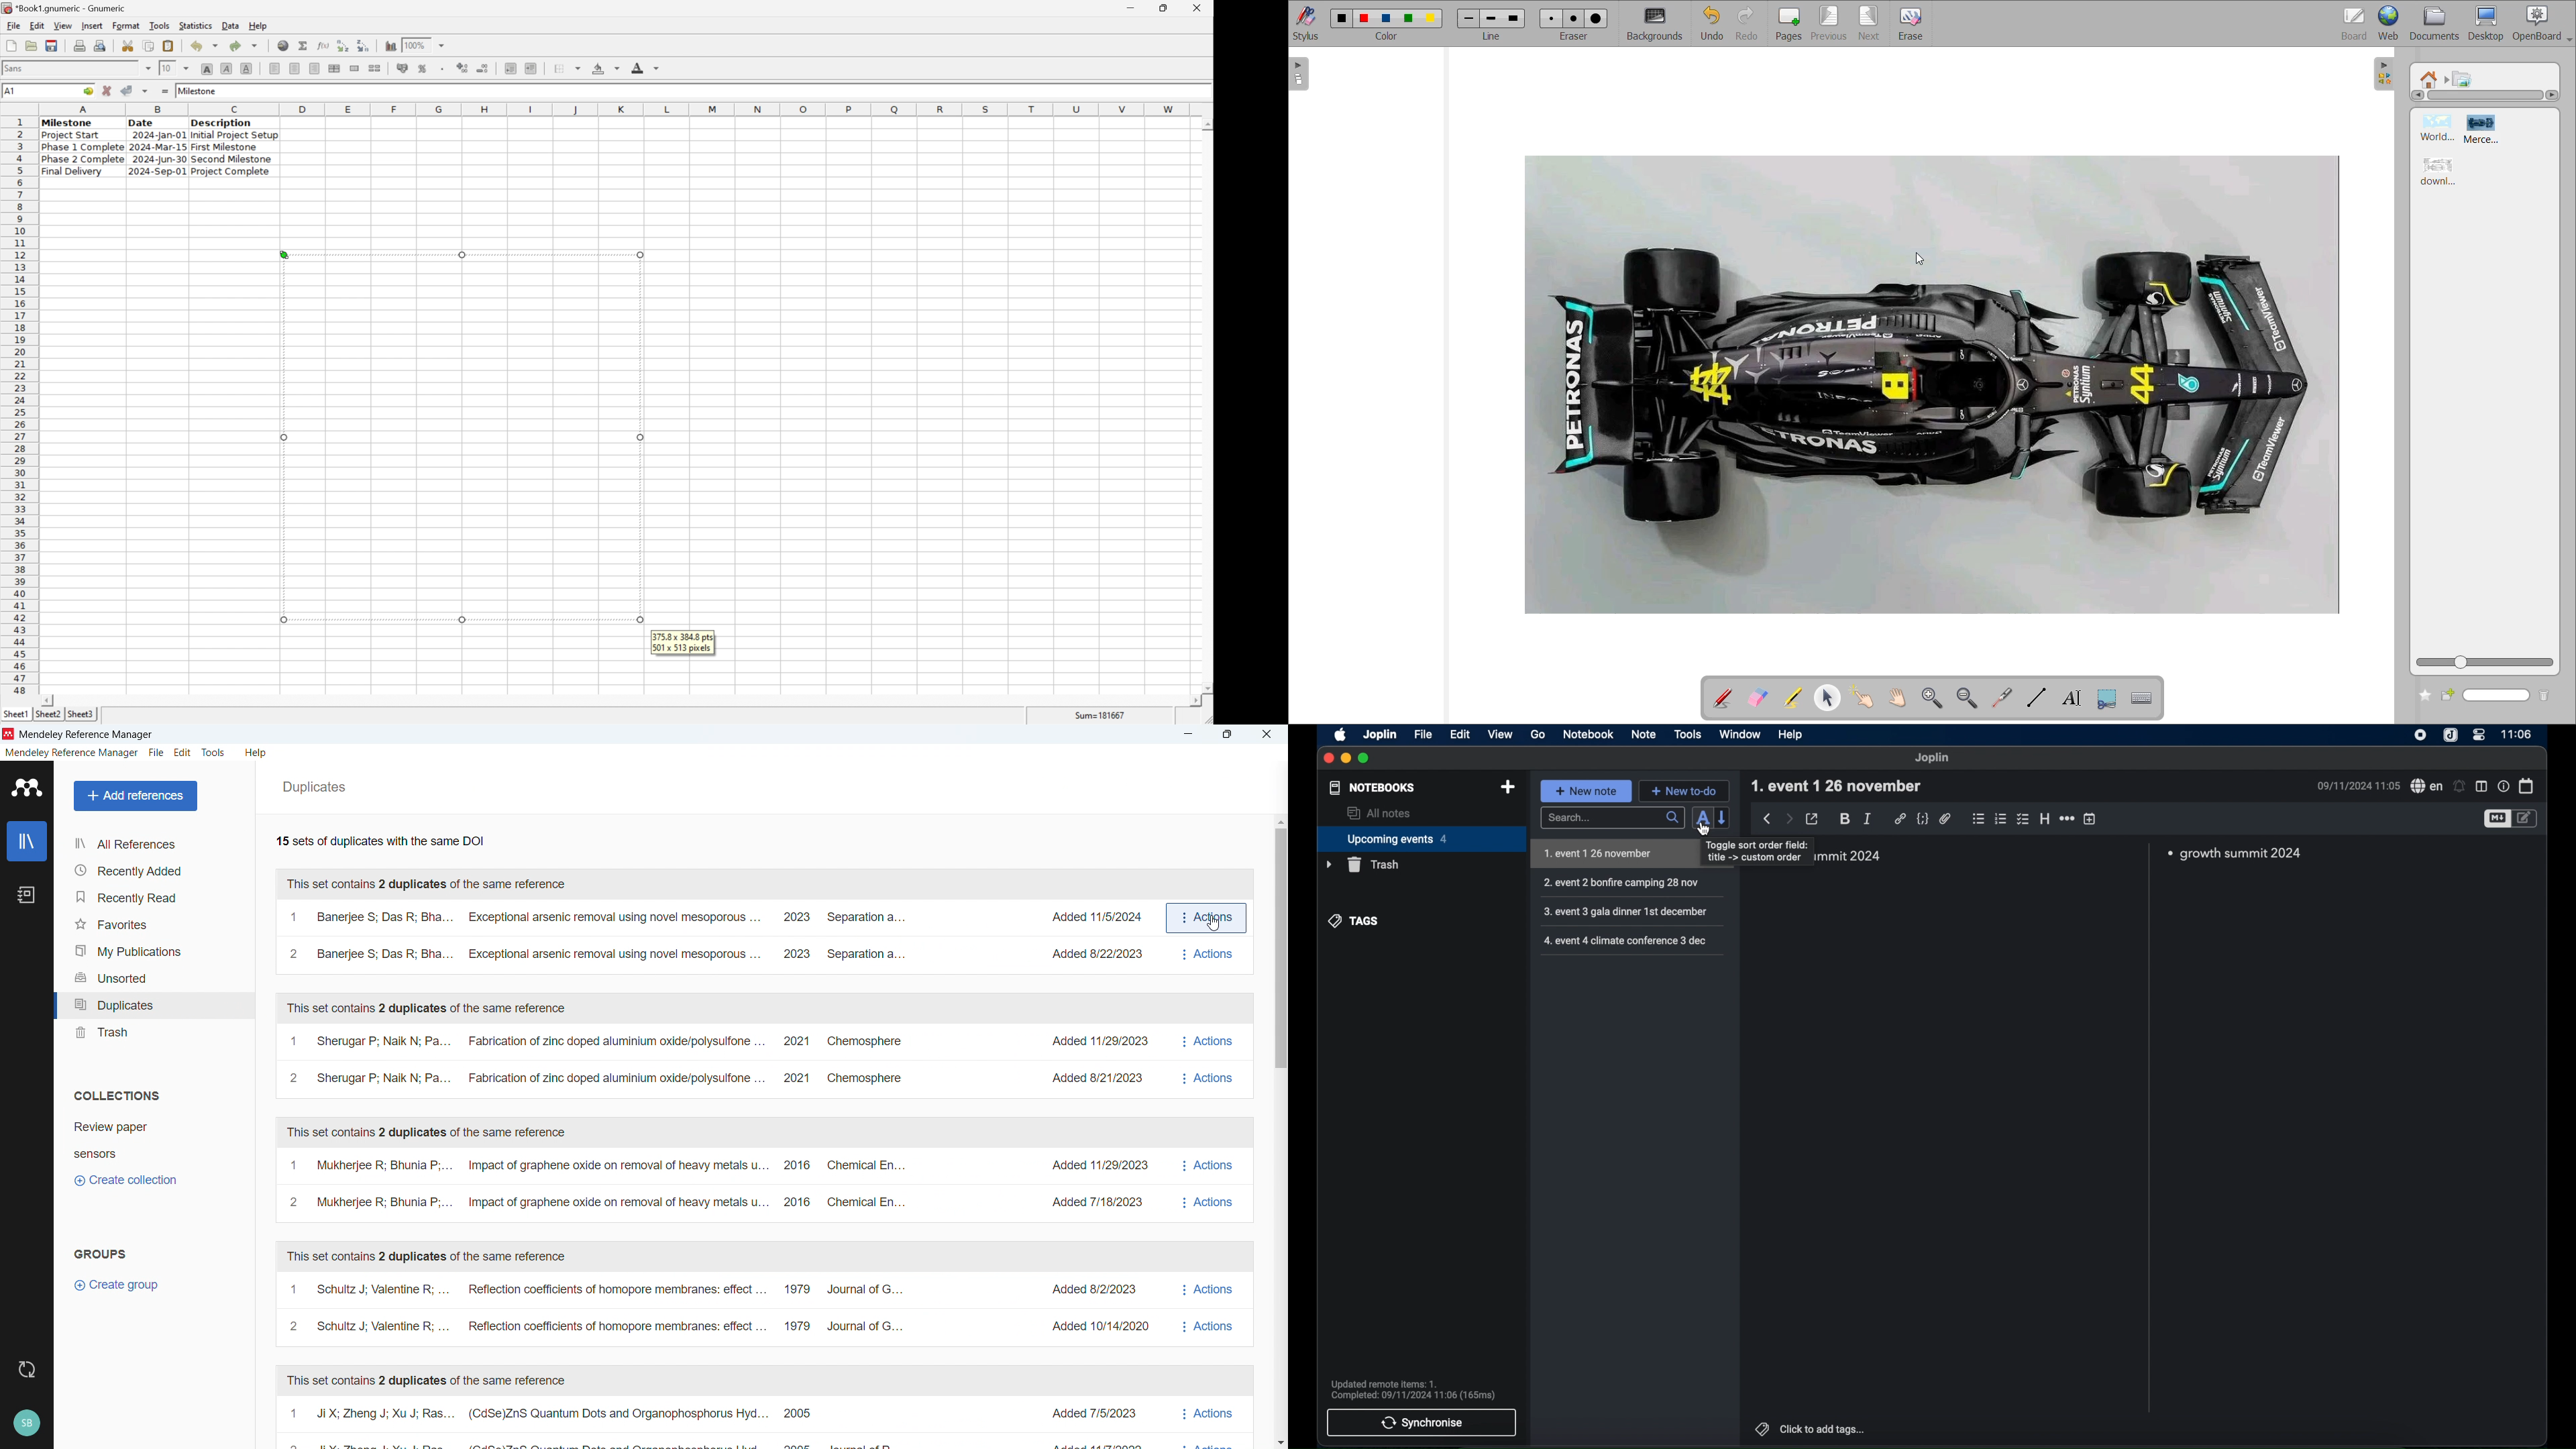  What do you see at coordinates (46, 716) in the screenshot?
I see `sheet2` at bounding box center [46, 716].